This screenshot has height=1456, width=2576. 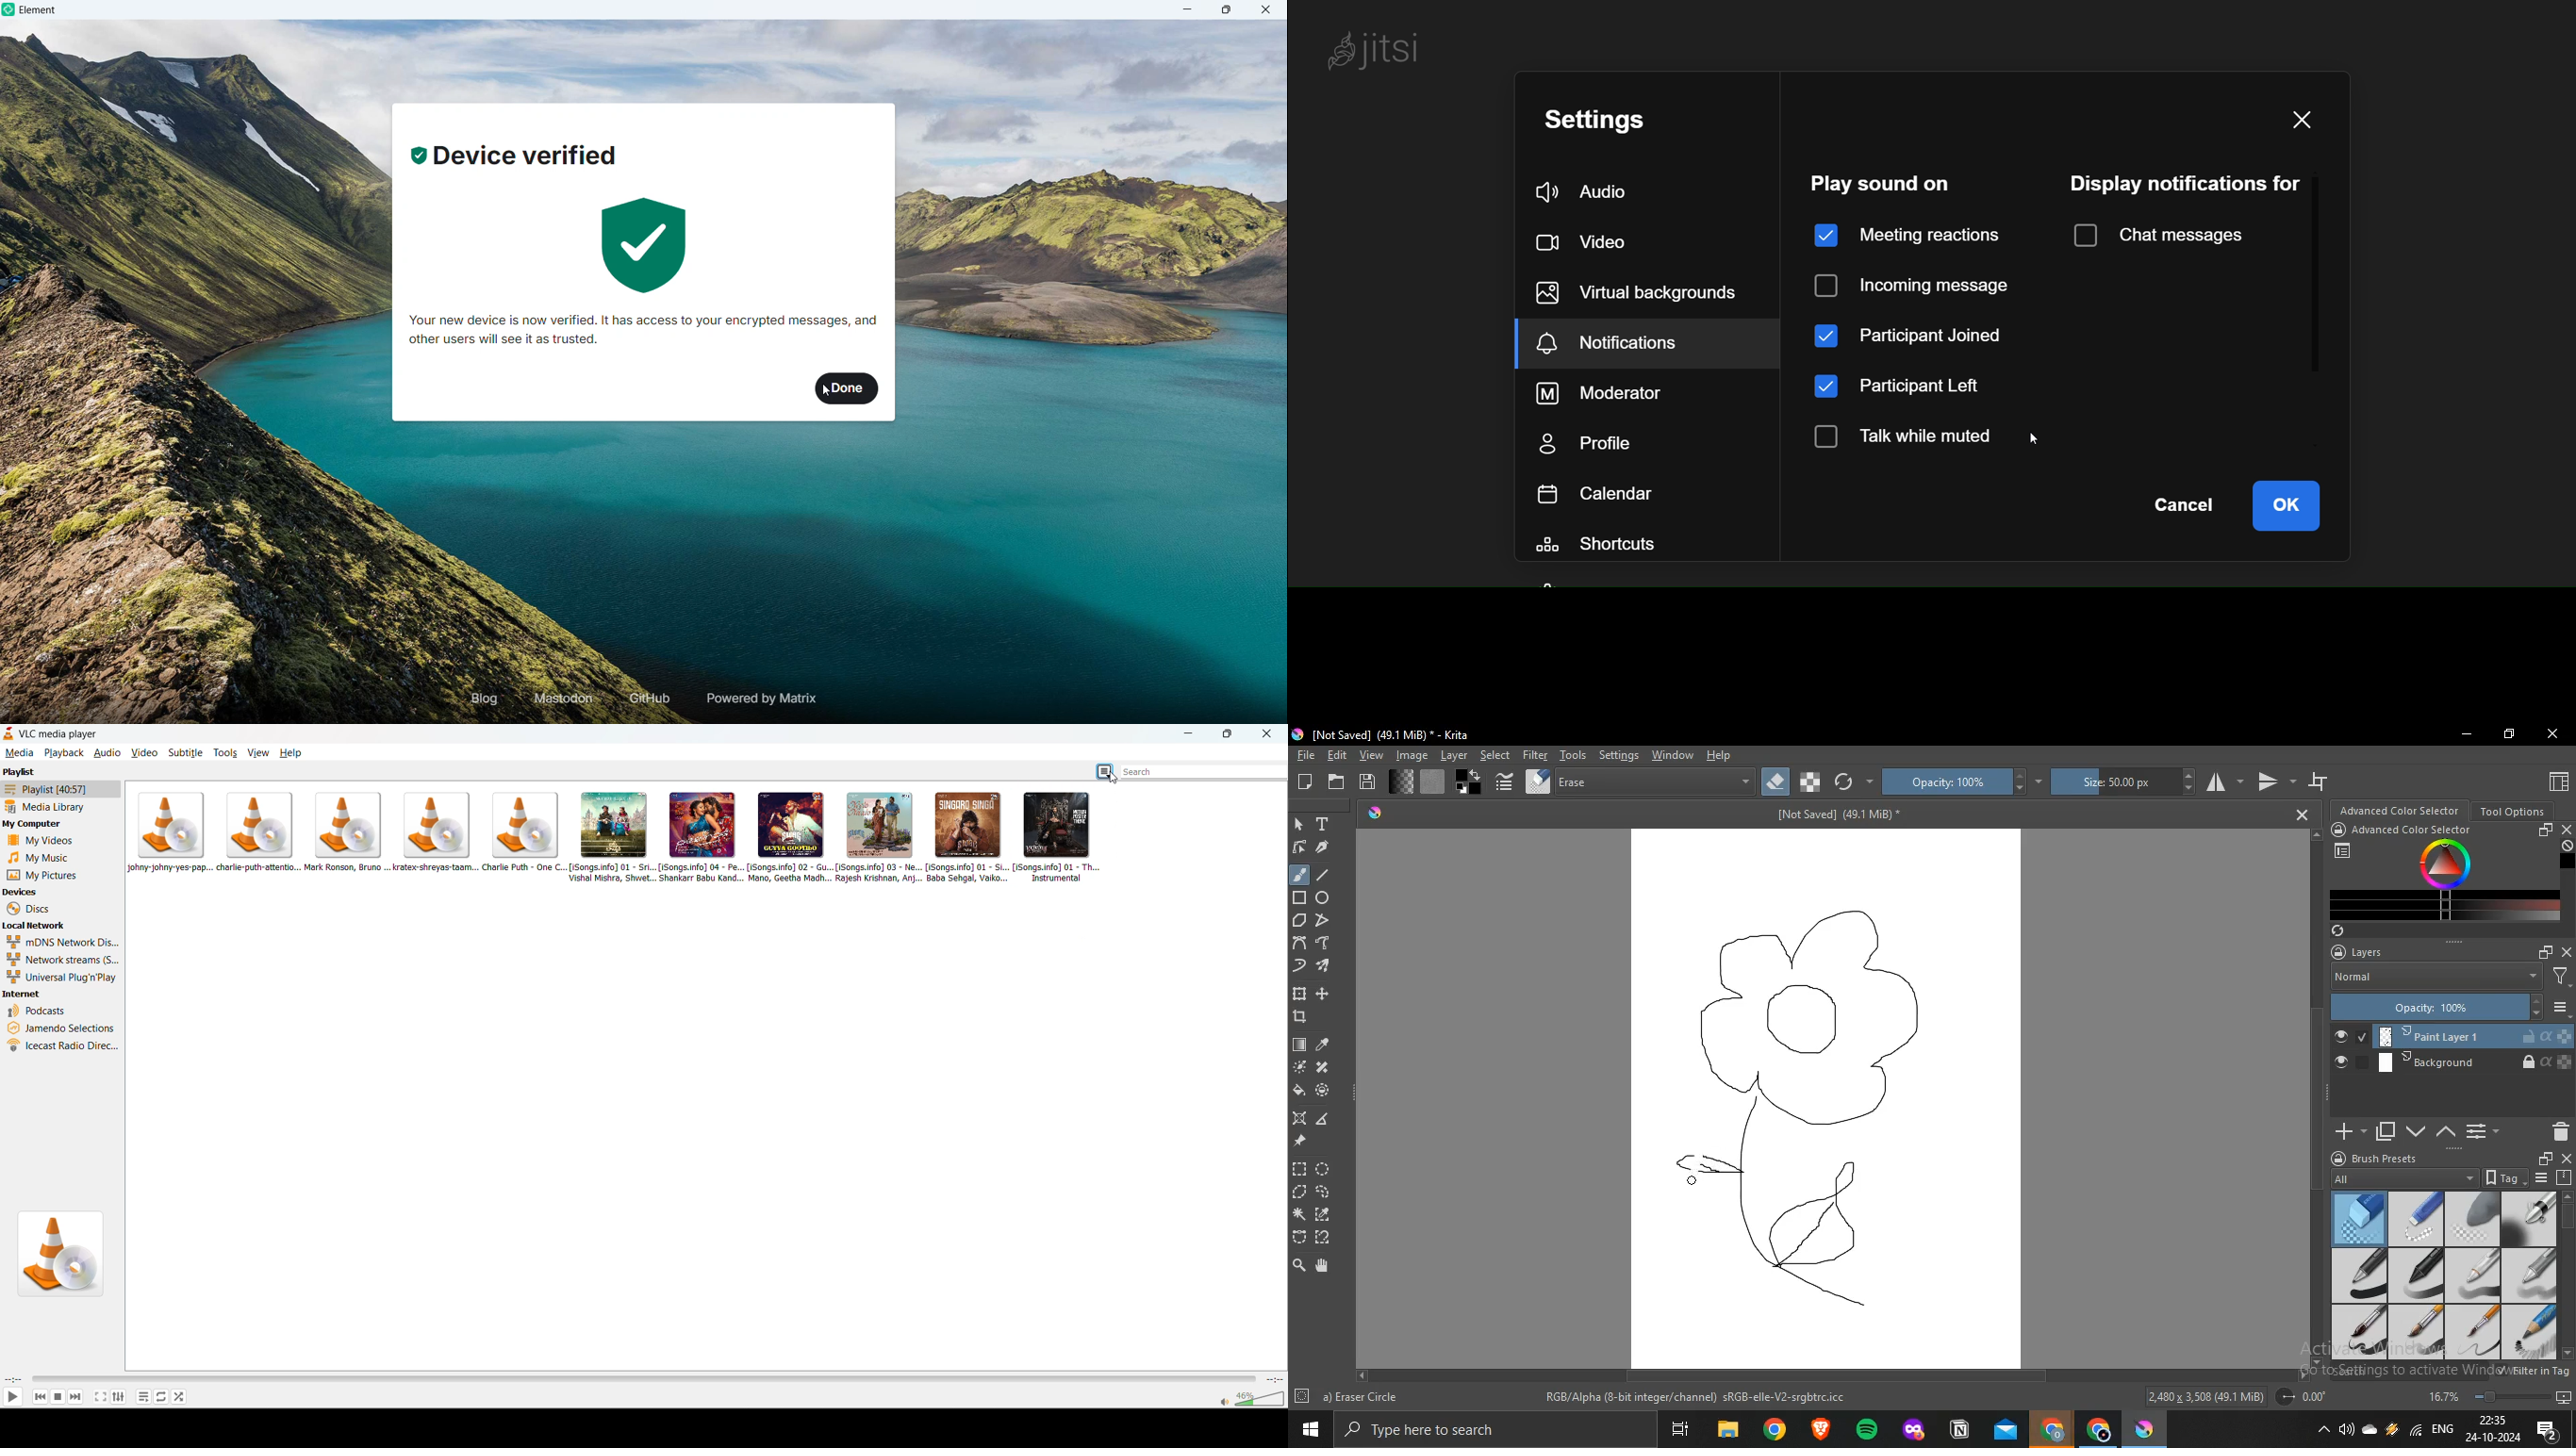 What do you see at coordinates (1960, 1429) in the screenshot?
I see `Application` at bounding box center [1960, 1429].